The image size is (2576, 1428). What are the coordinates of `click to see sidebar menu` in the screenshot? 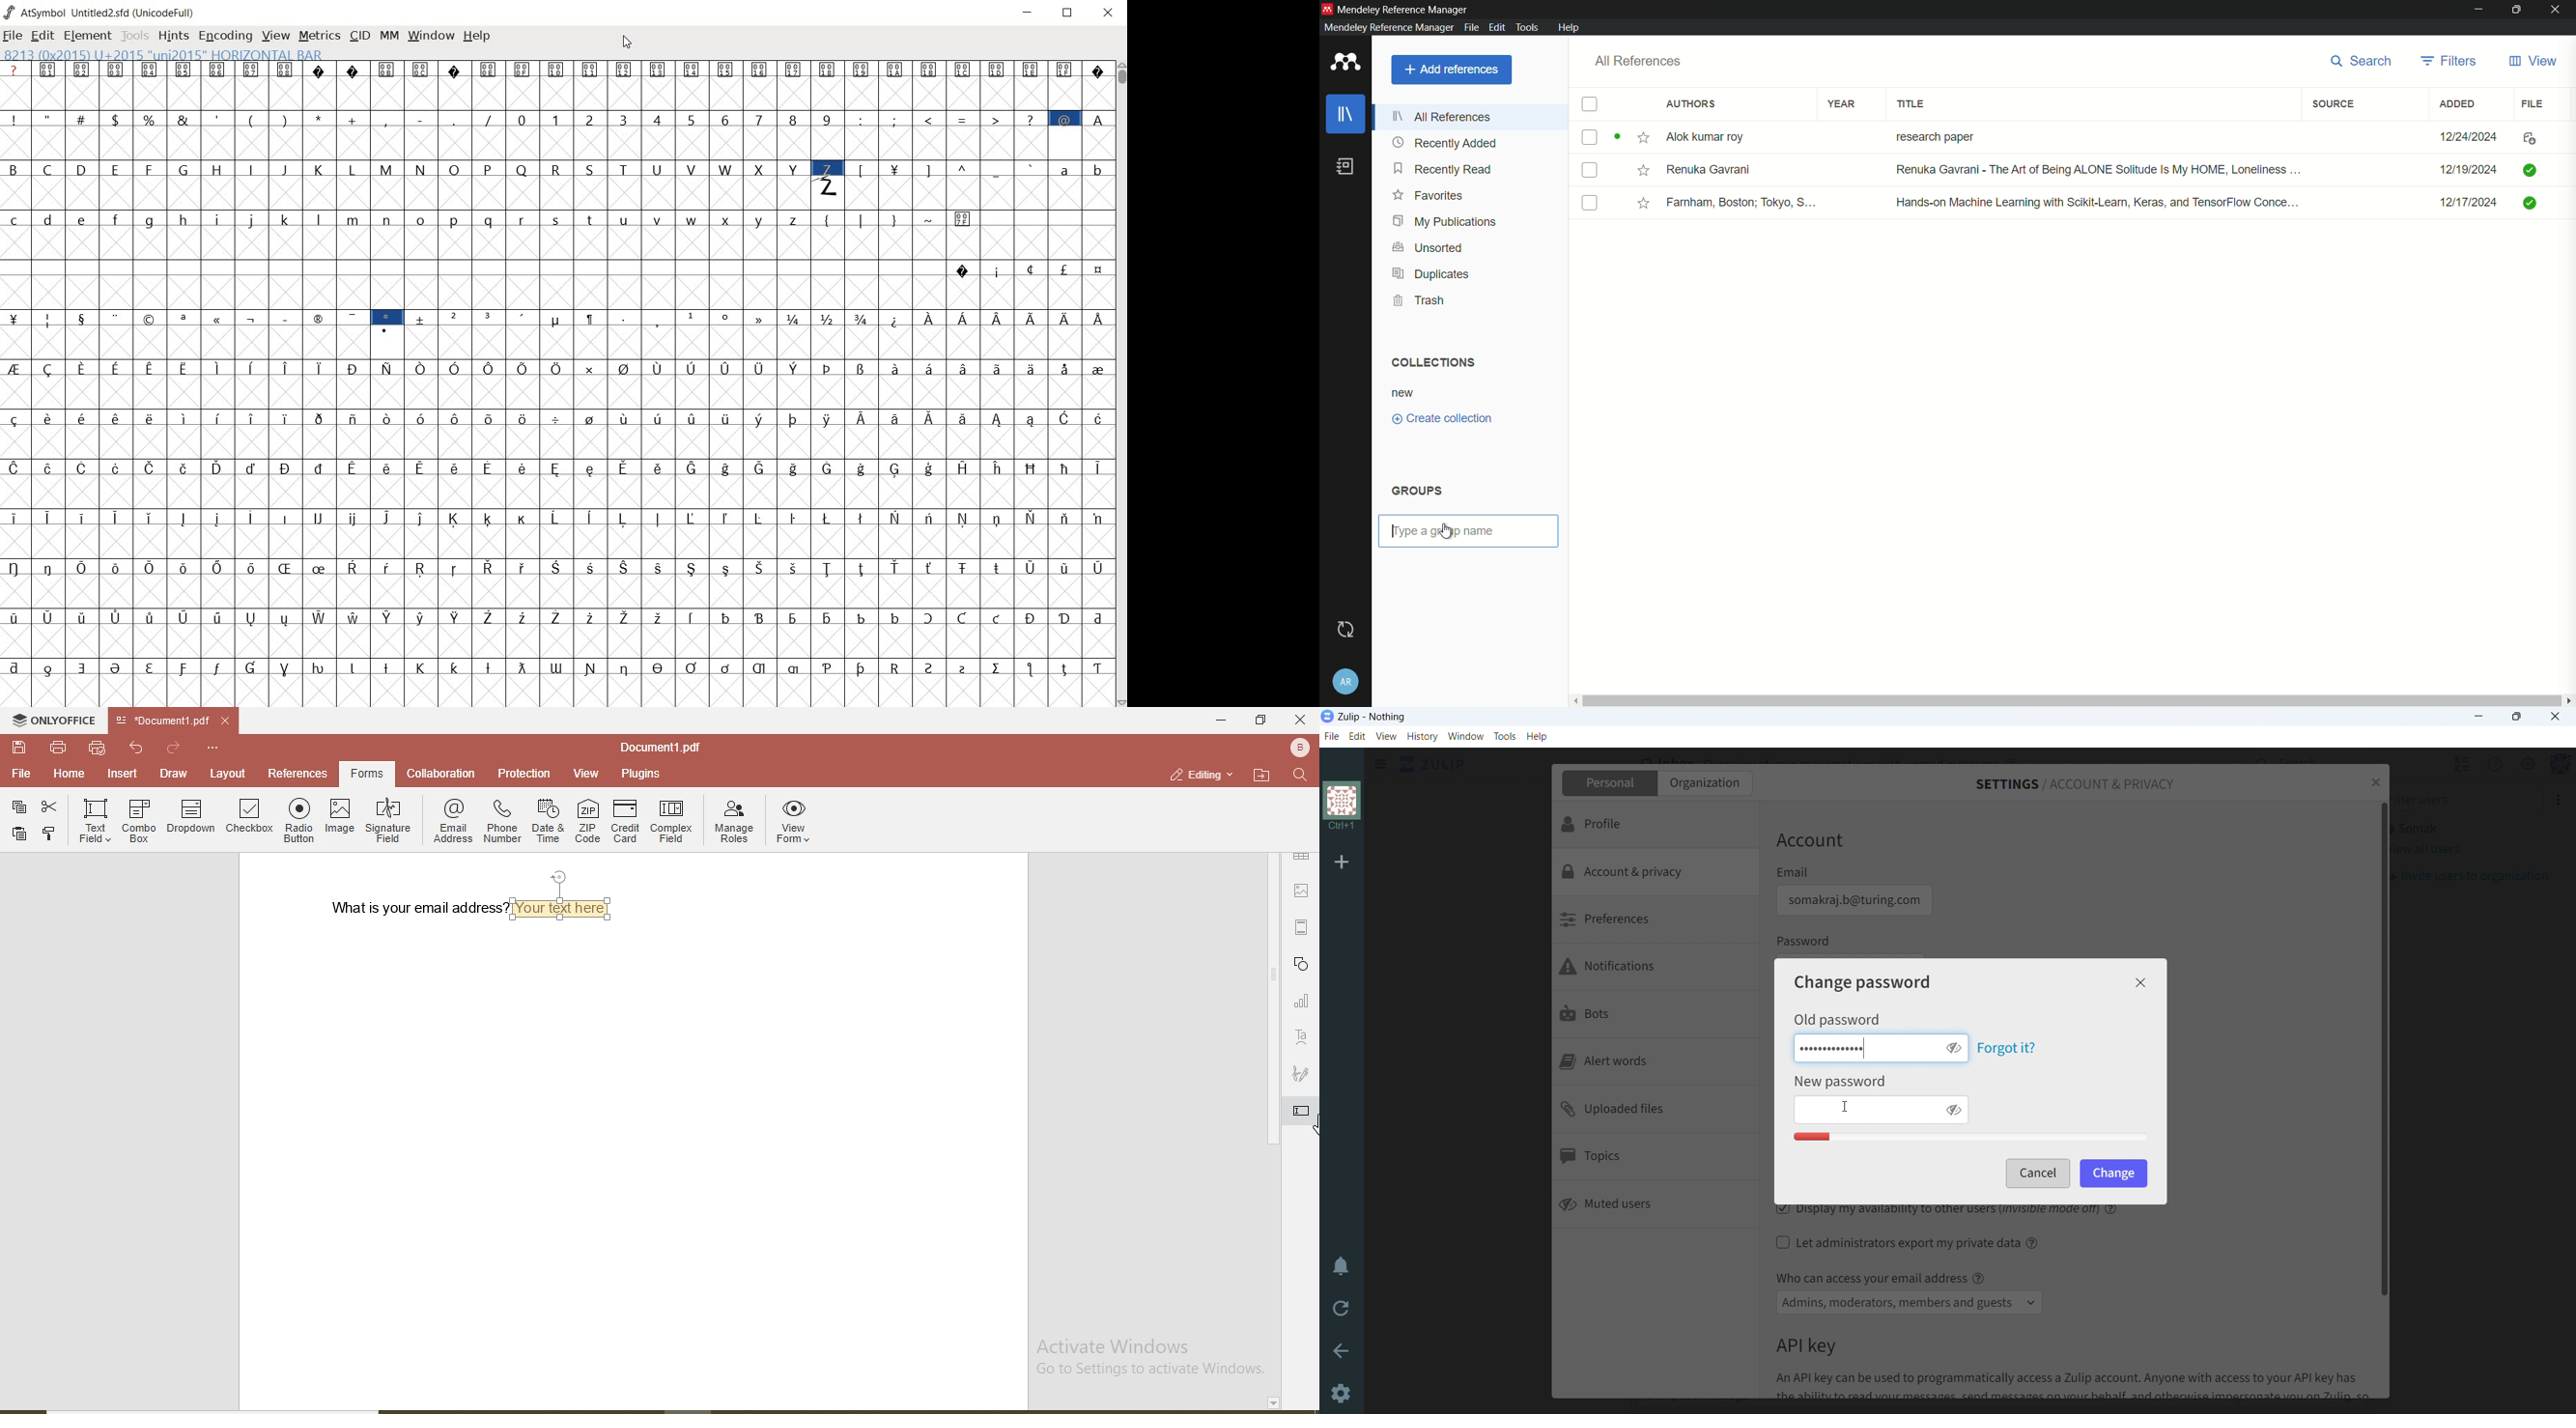 It's located at (1381, 764).